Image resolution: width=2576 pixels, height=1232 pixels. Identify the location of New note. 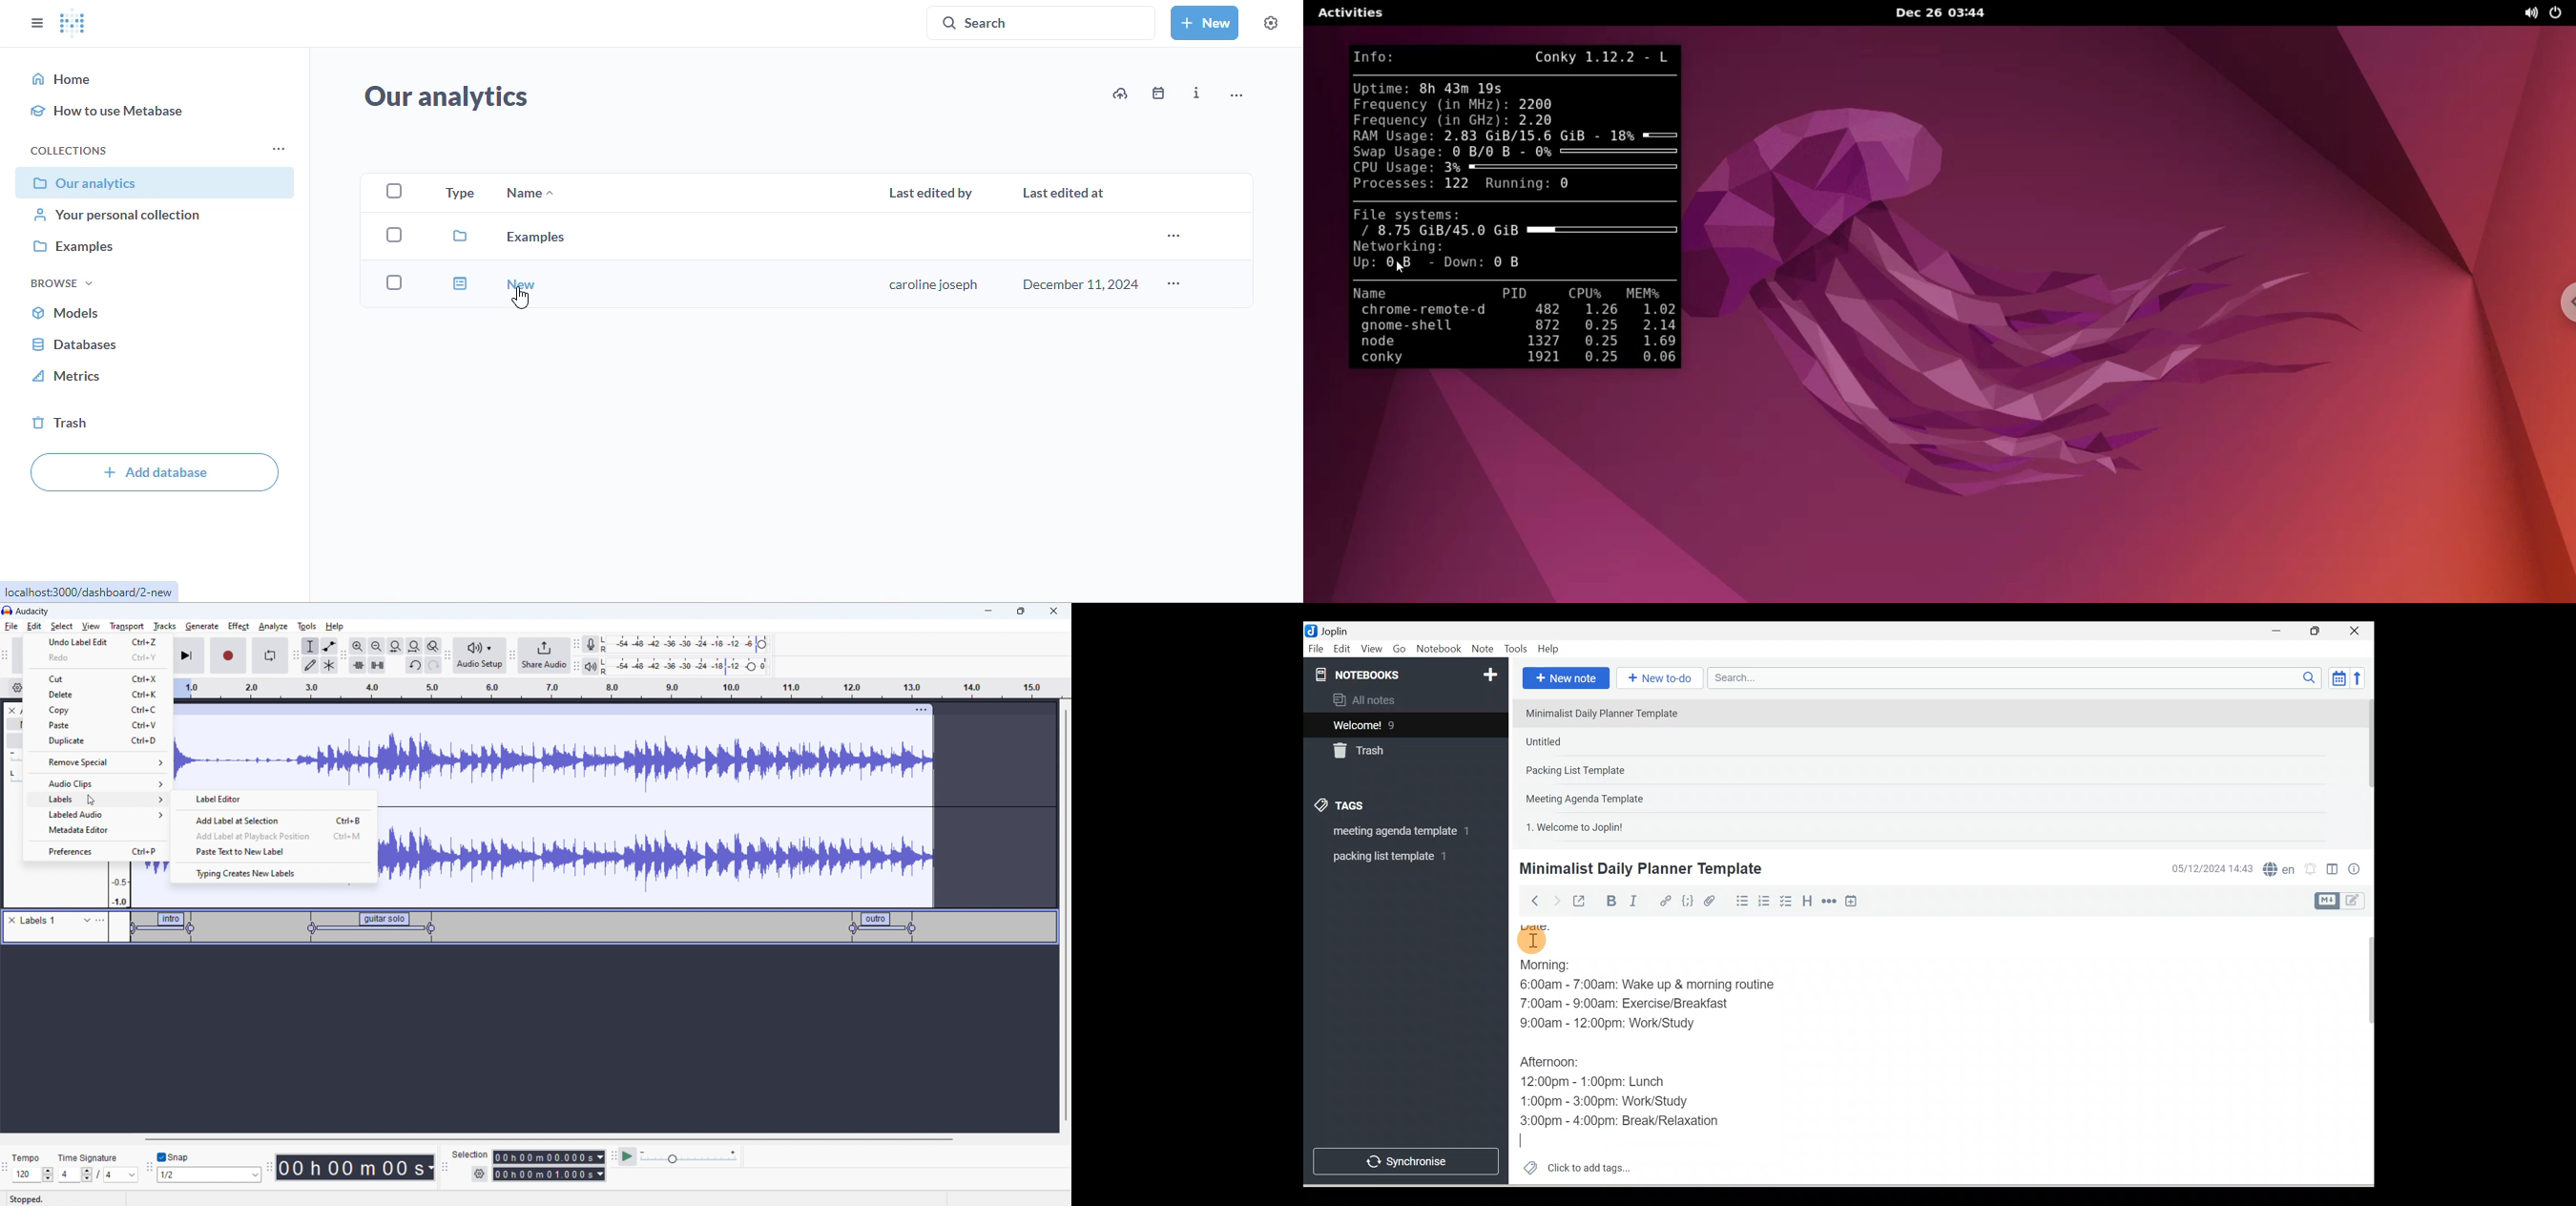
(1564, 679).